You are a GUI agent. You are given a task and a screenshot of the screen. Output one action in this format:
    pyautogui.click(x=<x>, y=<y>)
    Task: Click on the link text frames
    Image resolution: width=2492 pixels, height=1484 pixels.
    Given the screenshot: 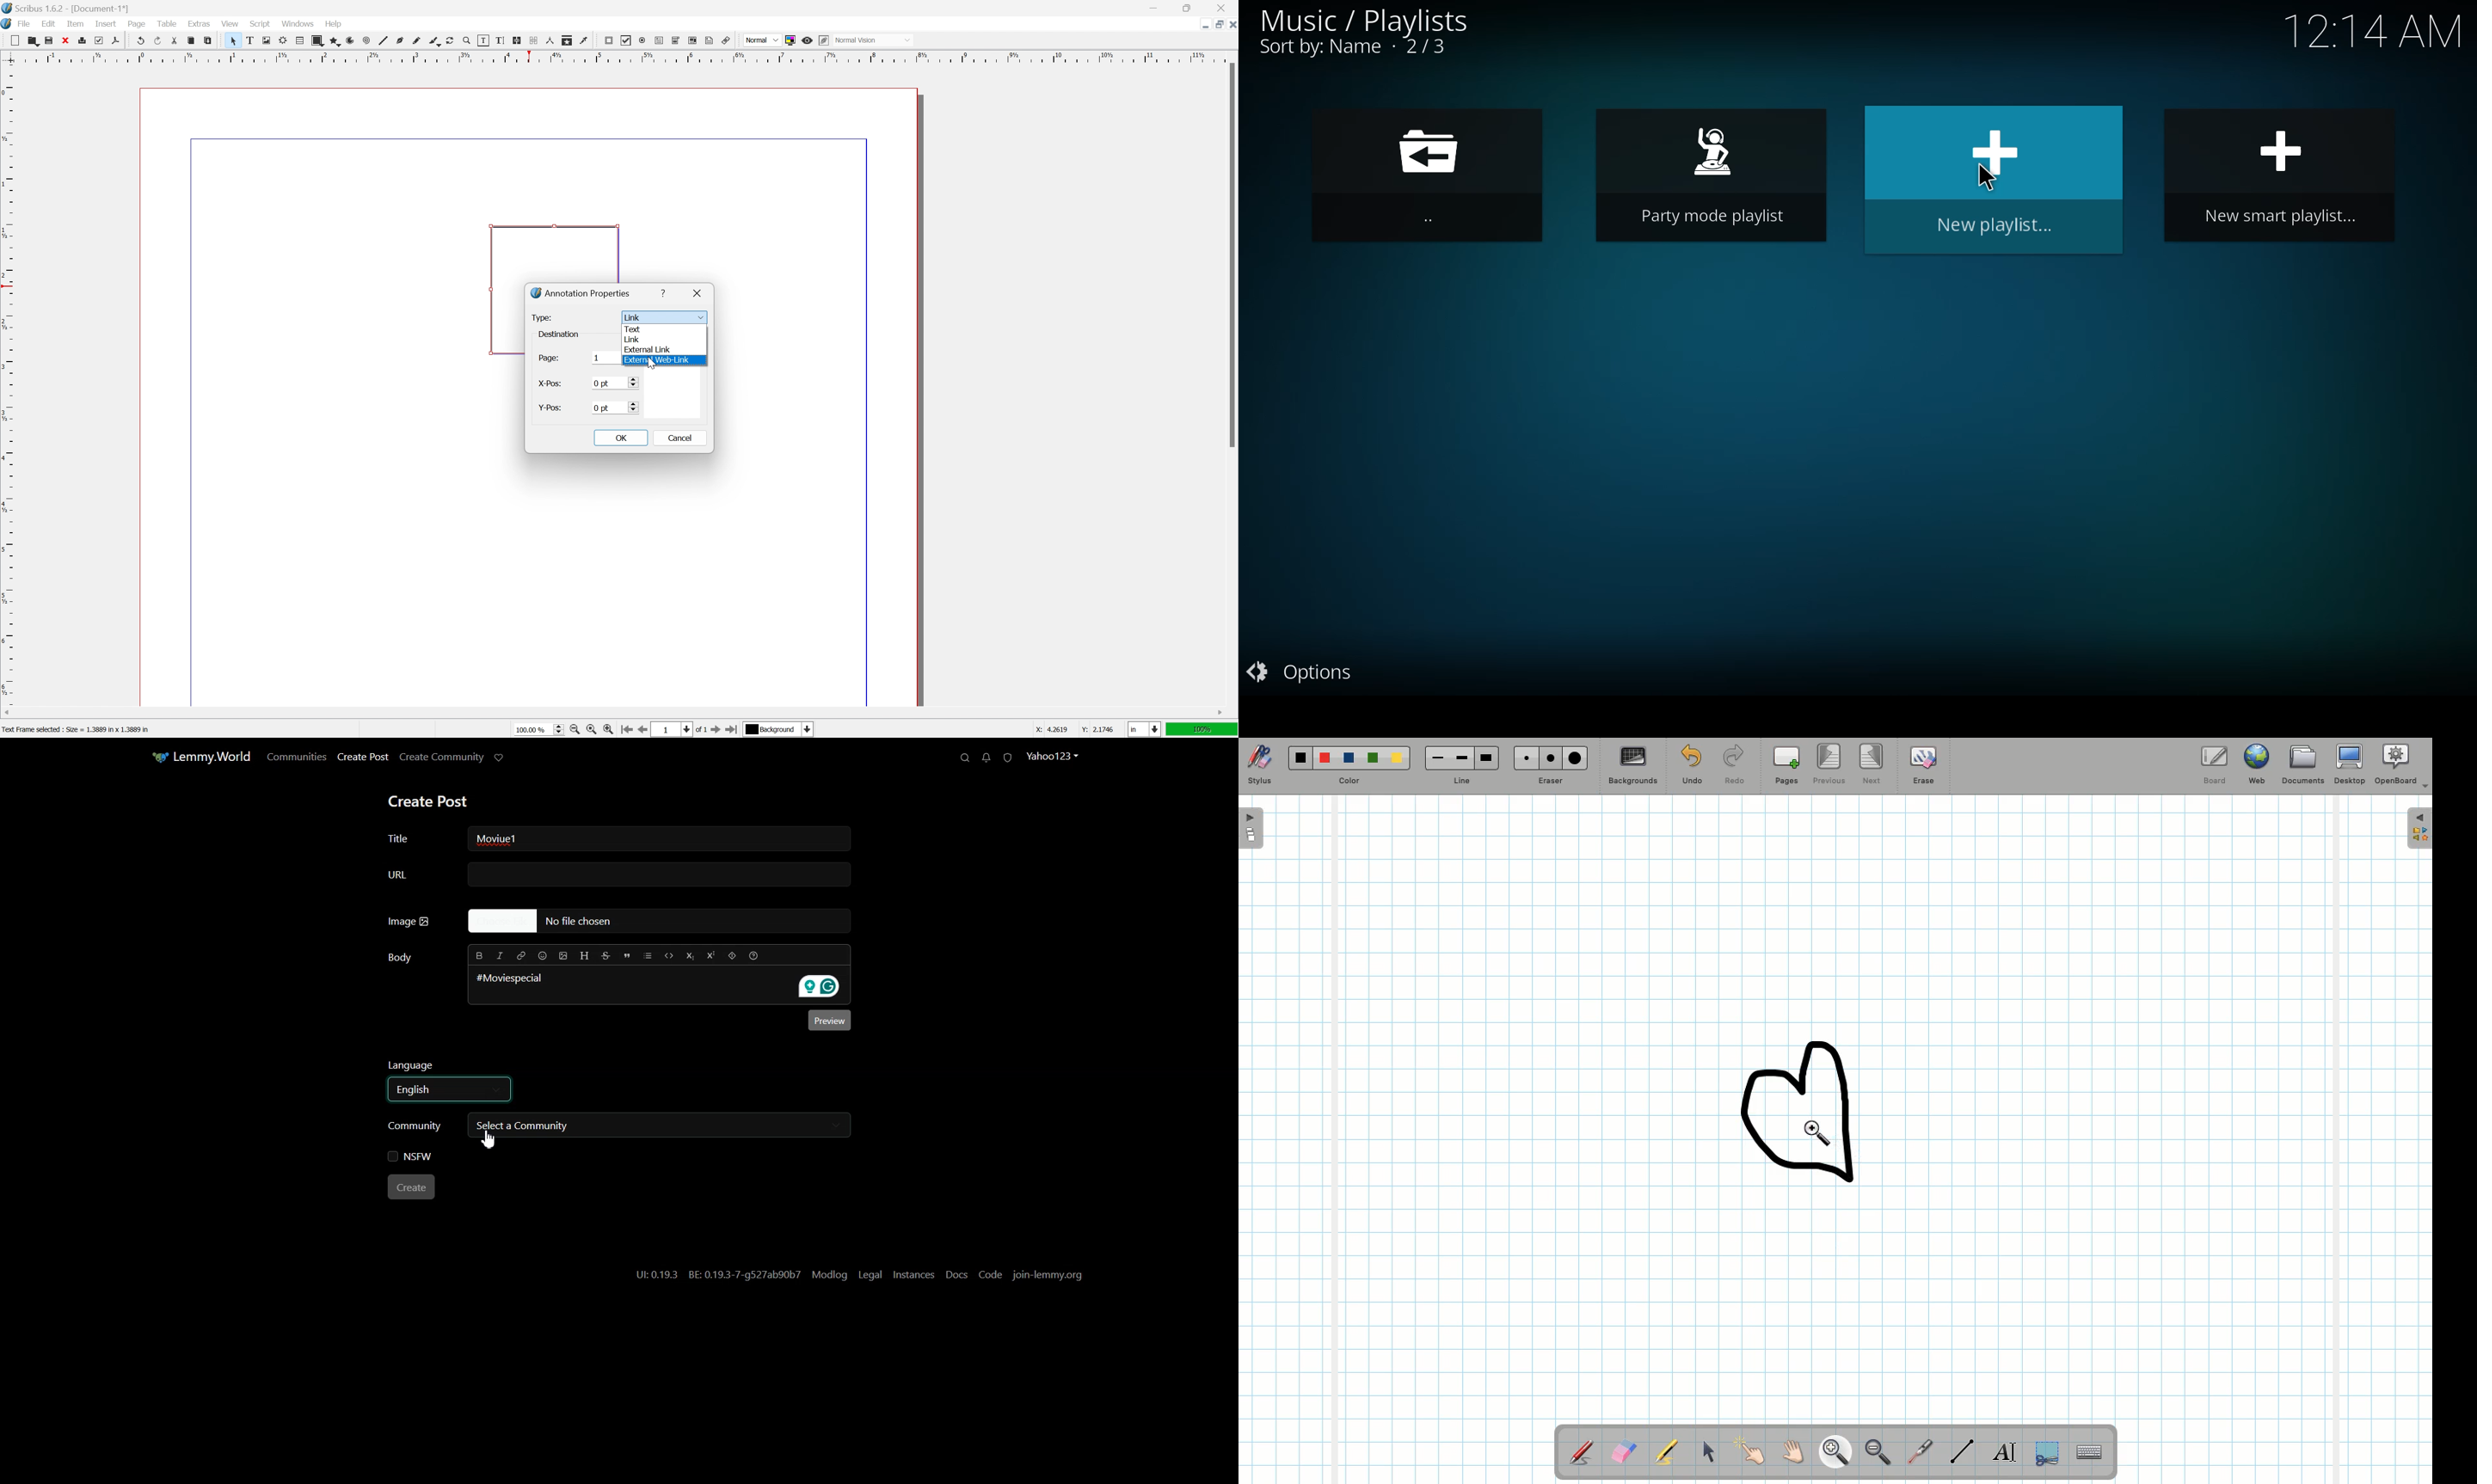 What is the action you would take?
    pyautogui.click(x=517, y=41)
    